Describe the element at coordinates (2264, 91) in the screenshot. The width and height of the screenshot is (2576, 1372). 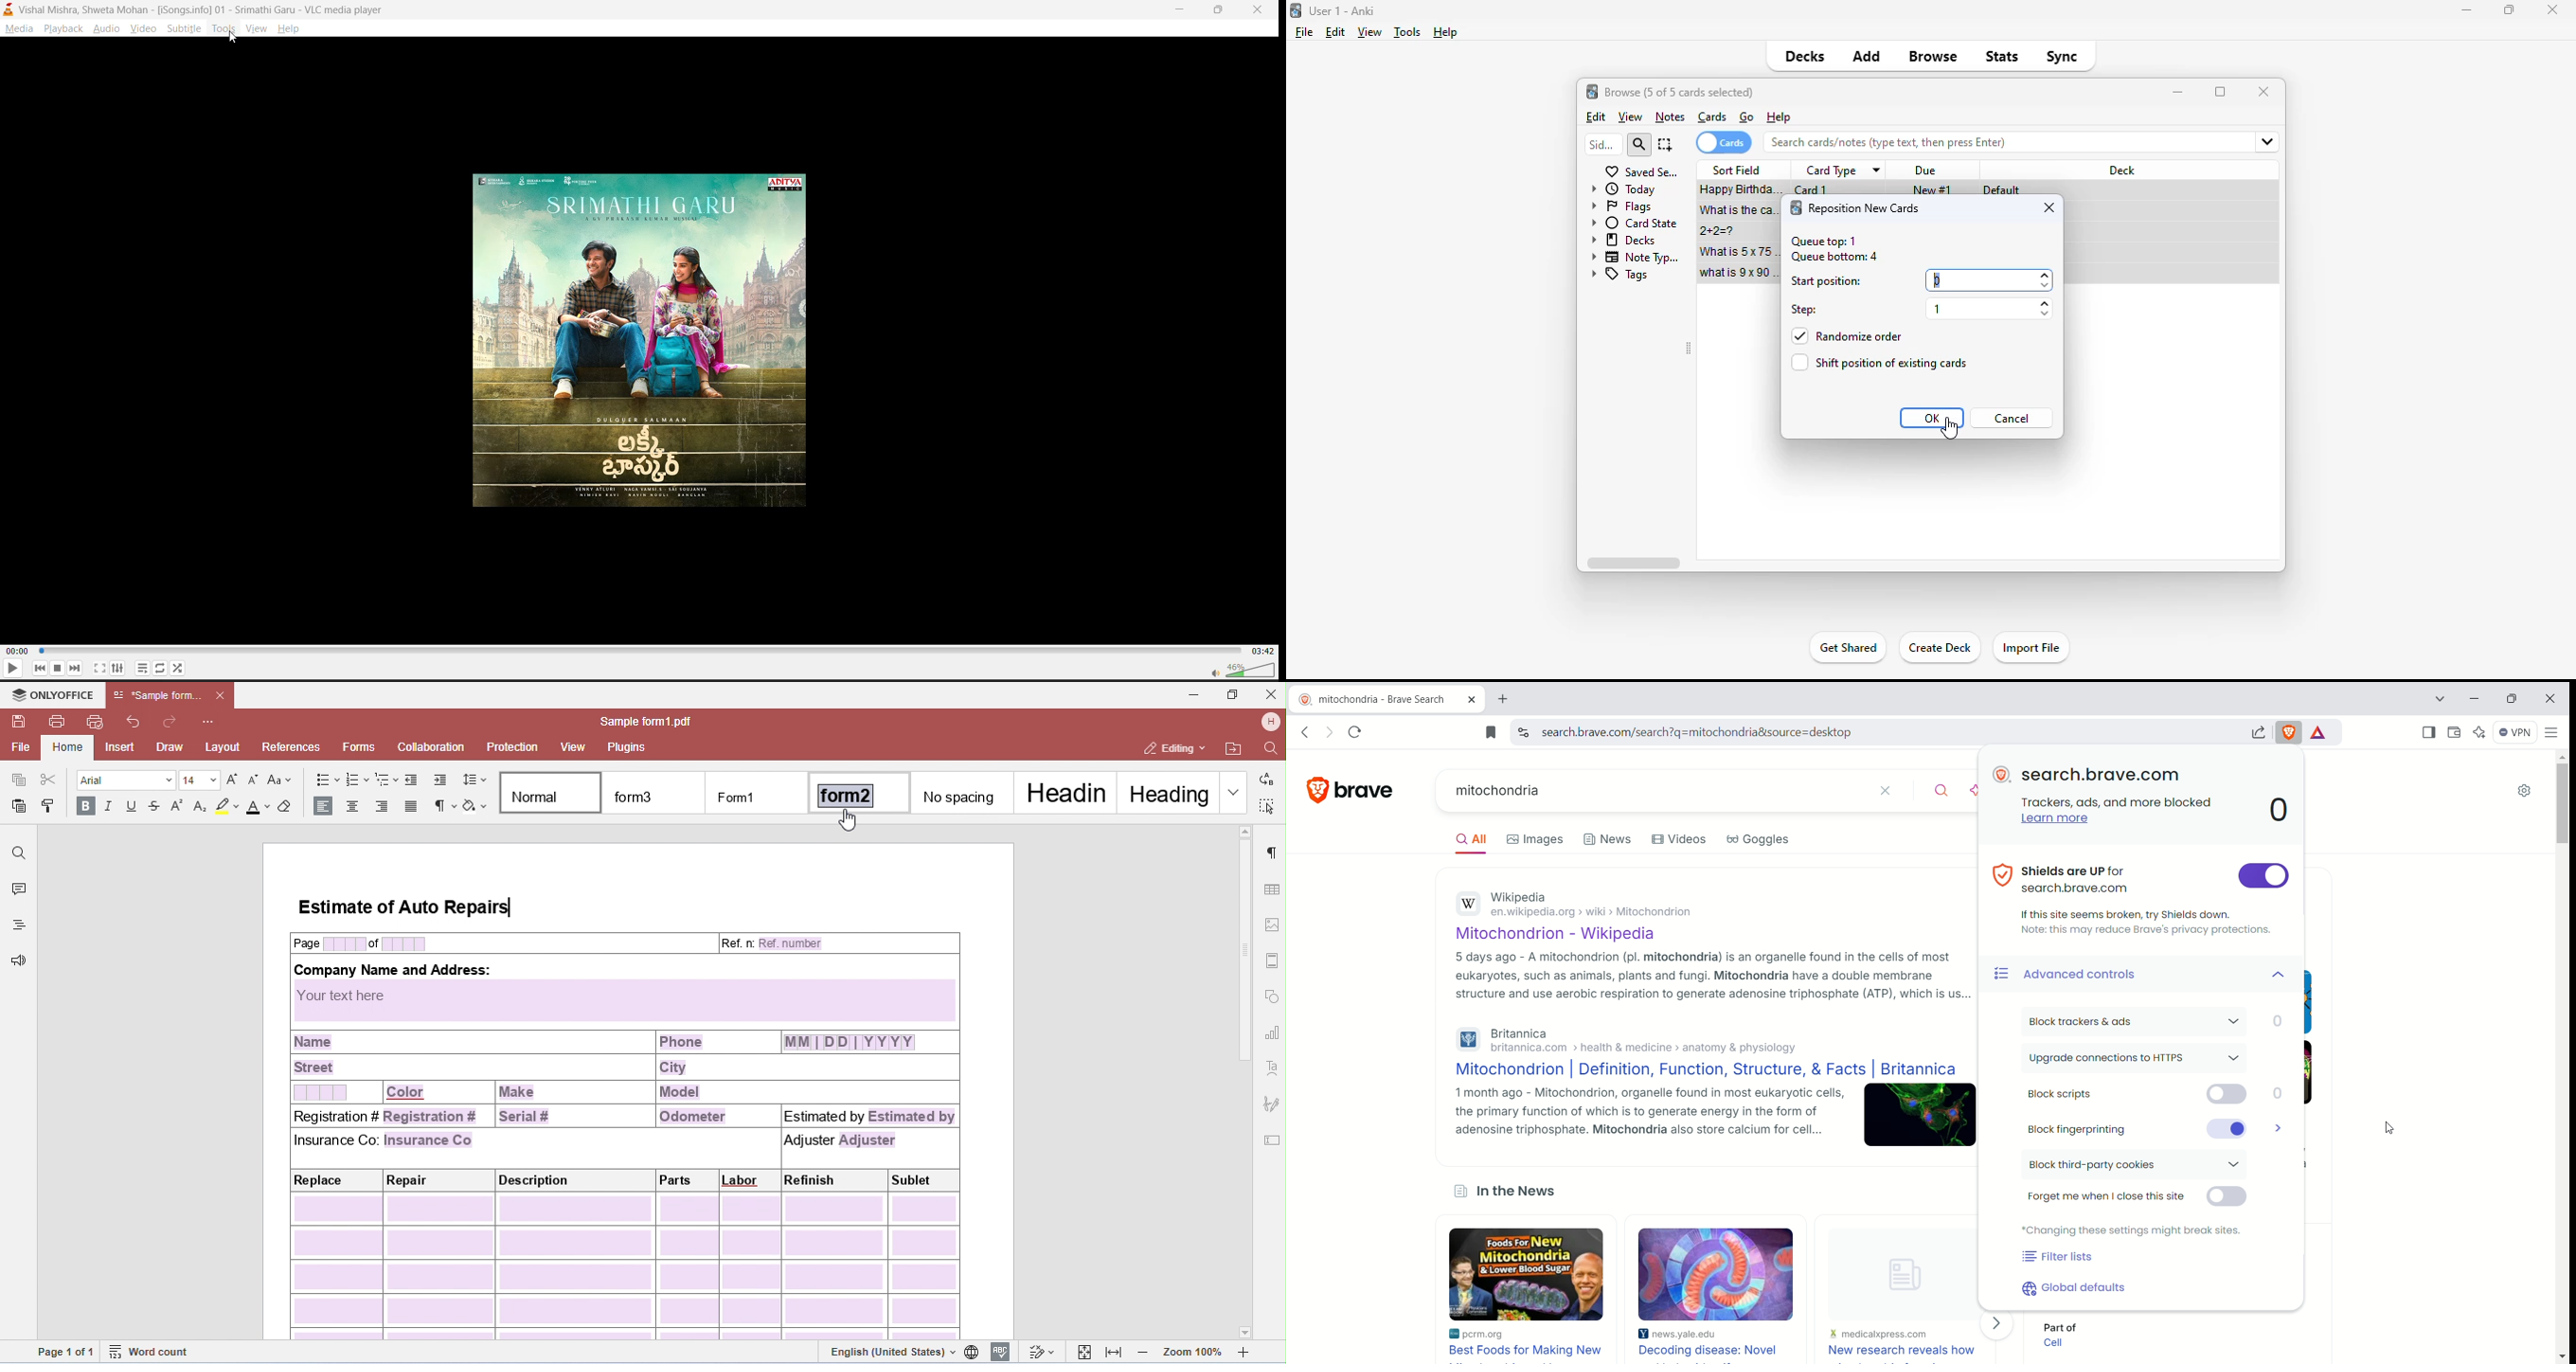
I see `close` at that location.